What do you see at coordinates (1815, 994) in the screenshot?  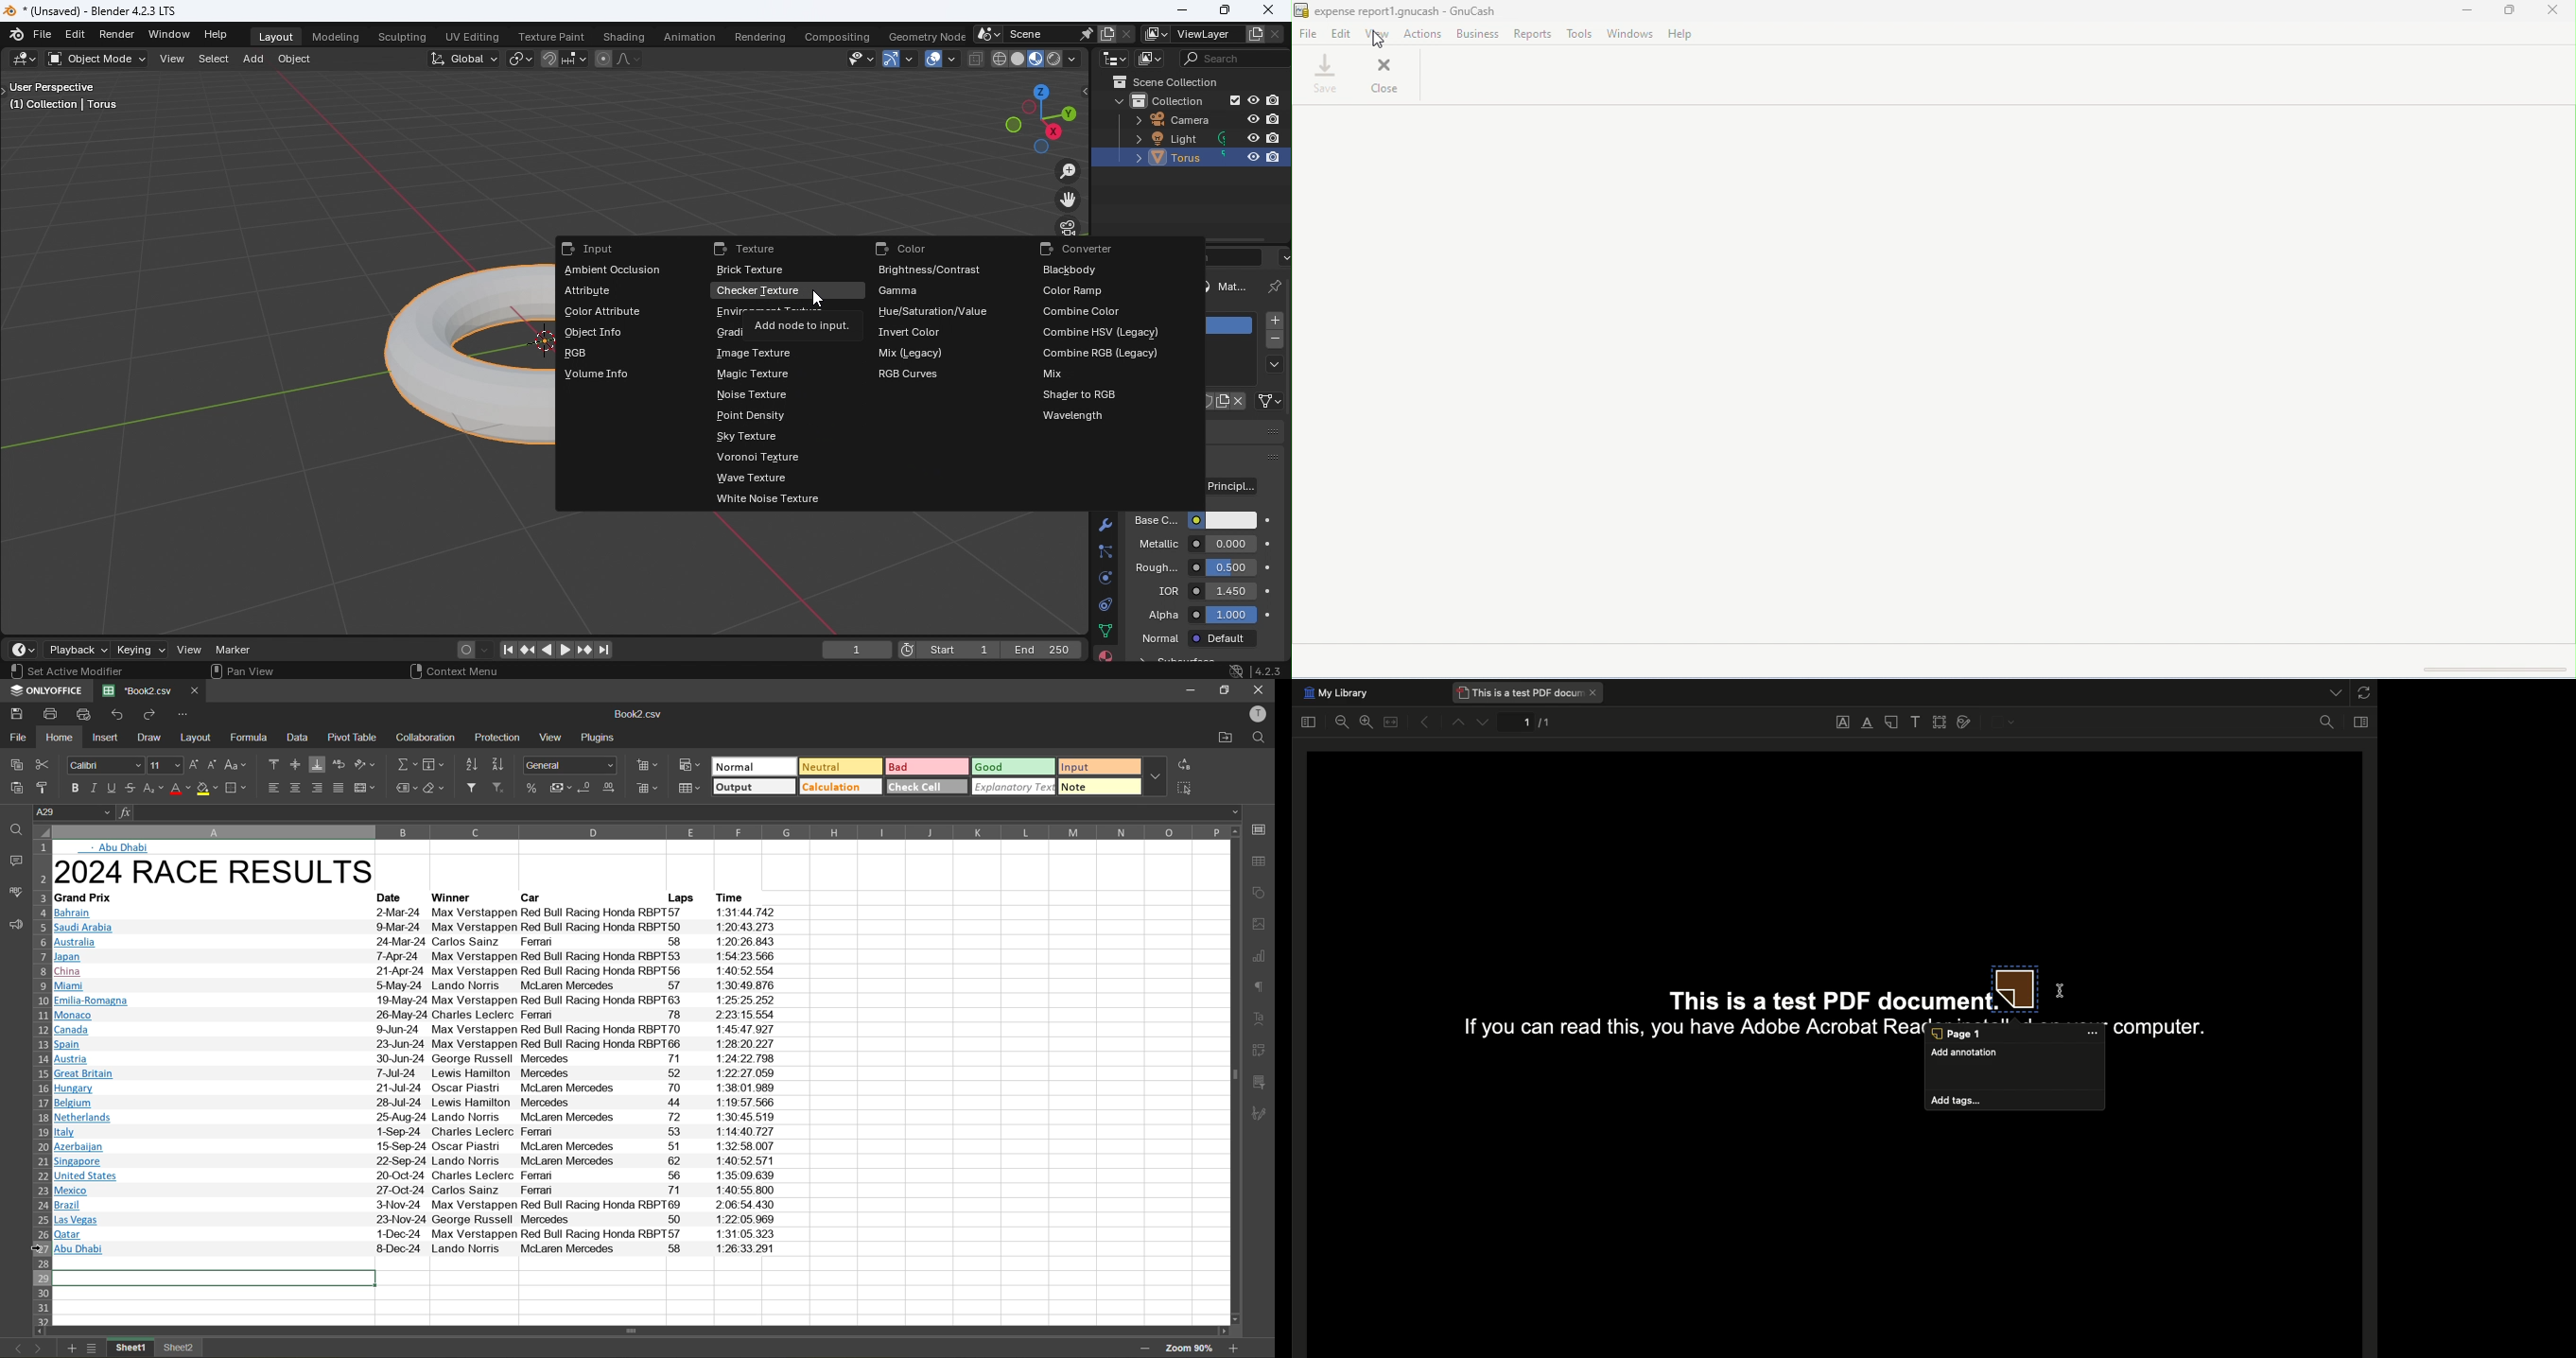 I see `This is a test PDF documen:` at bounding box center [1815, 994].